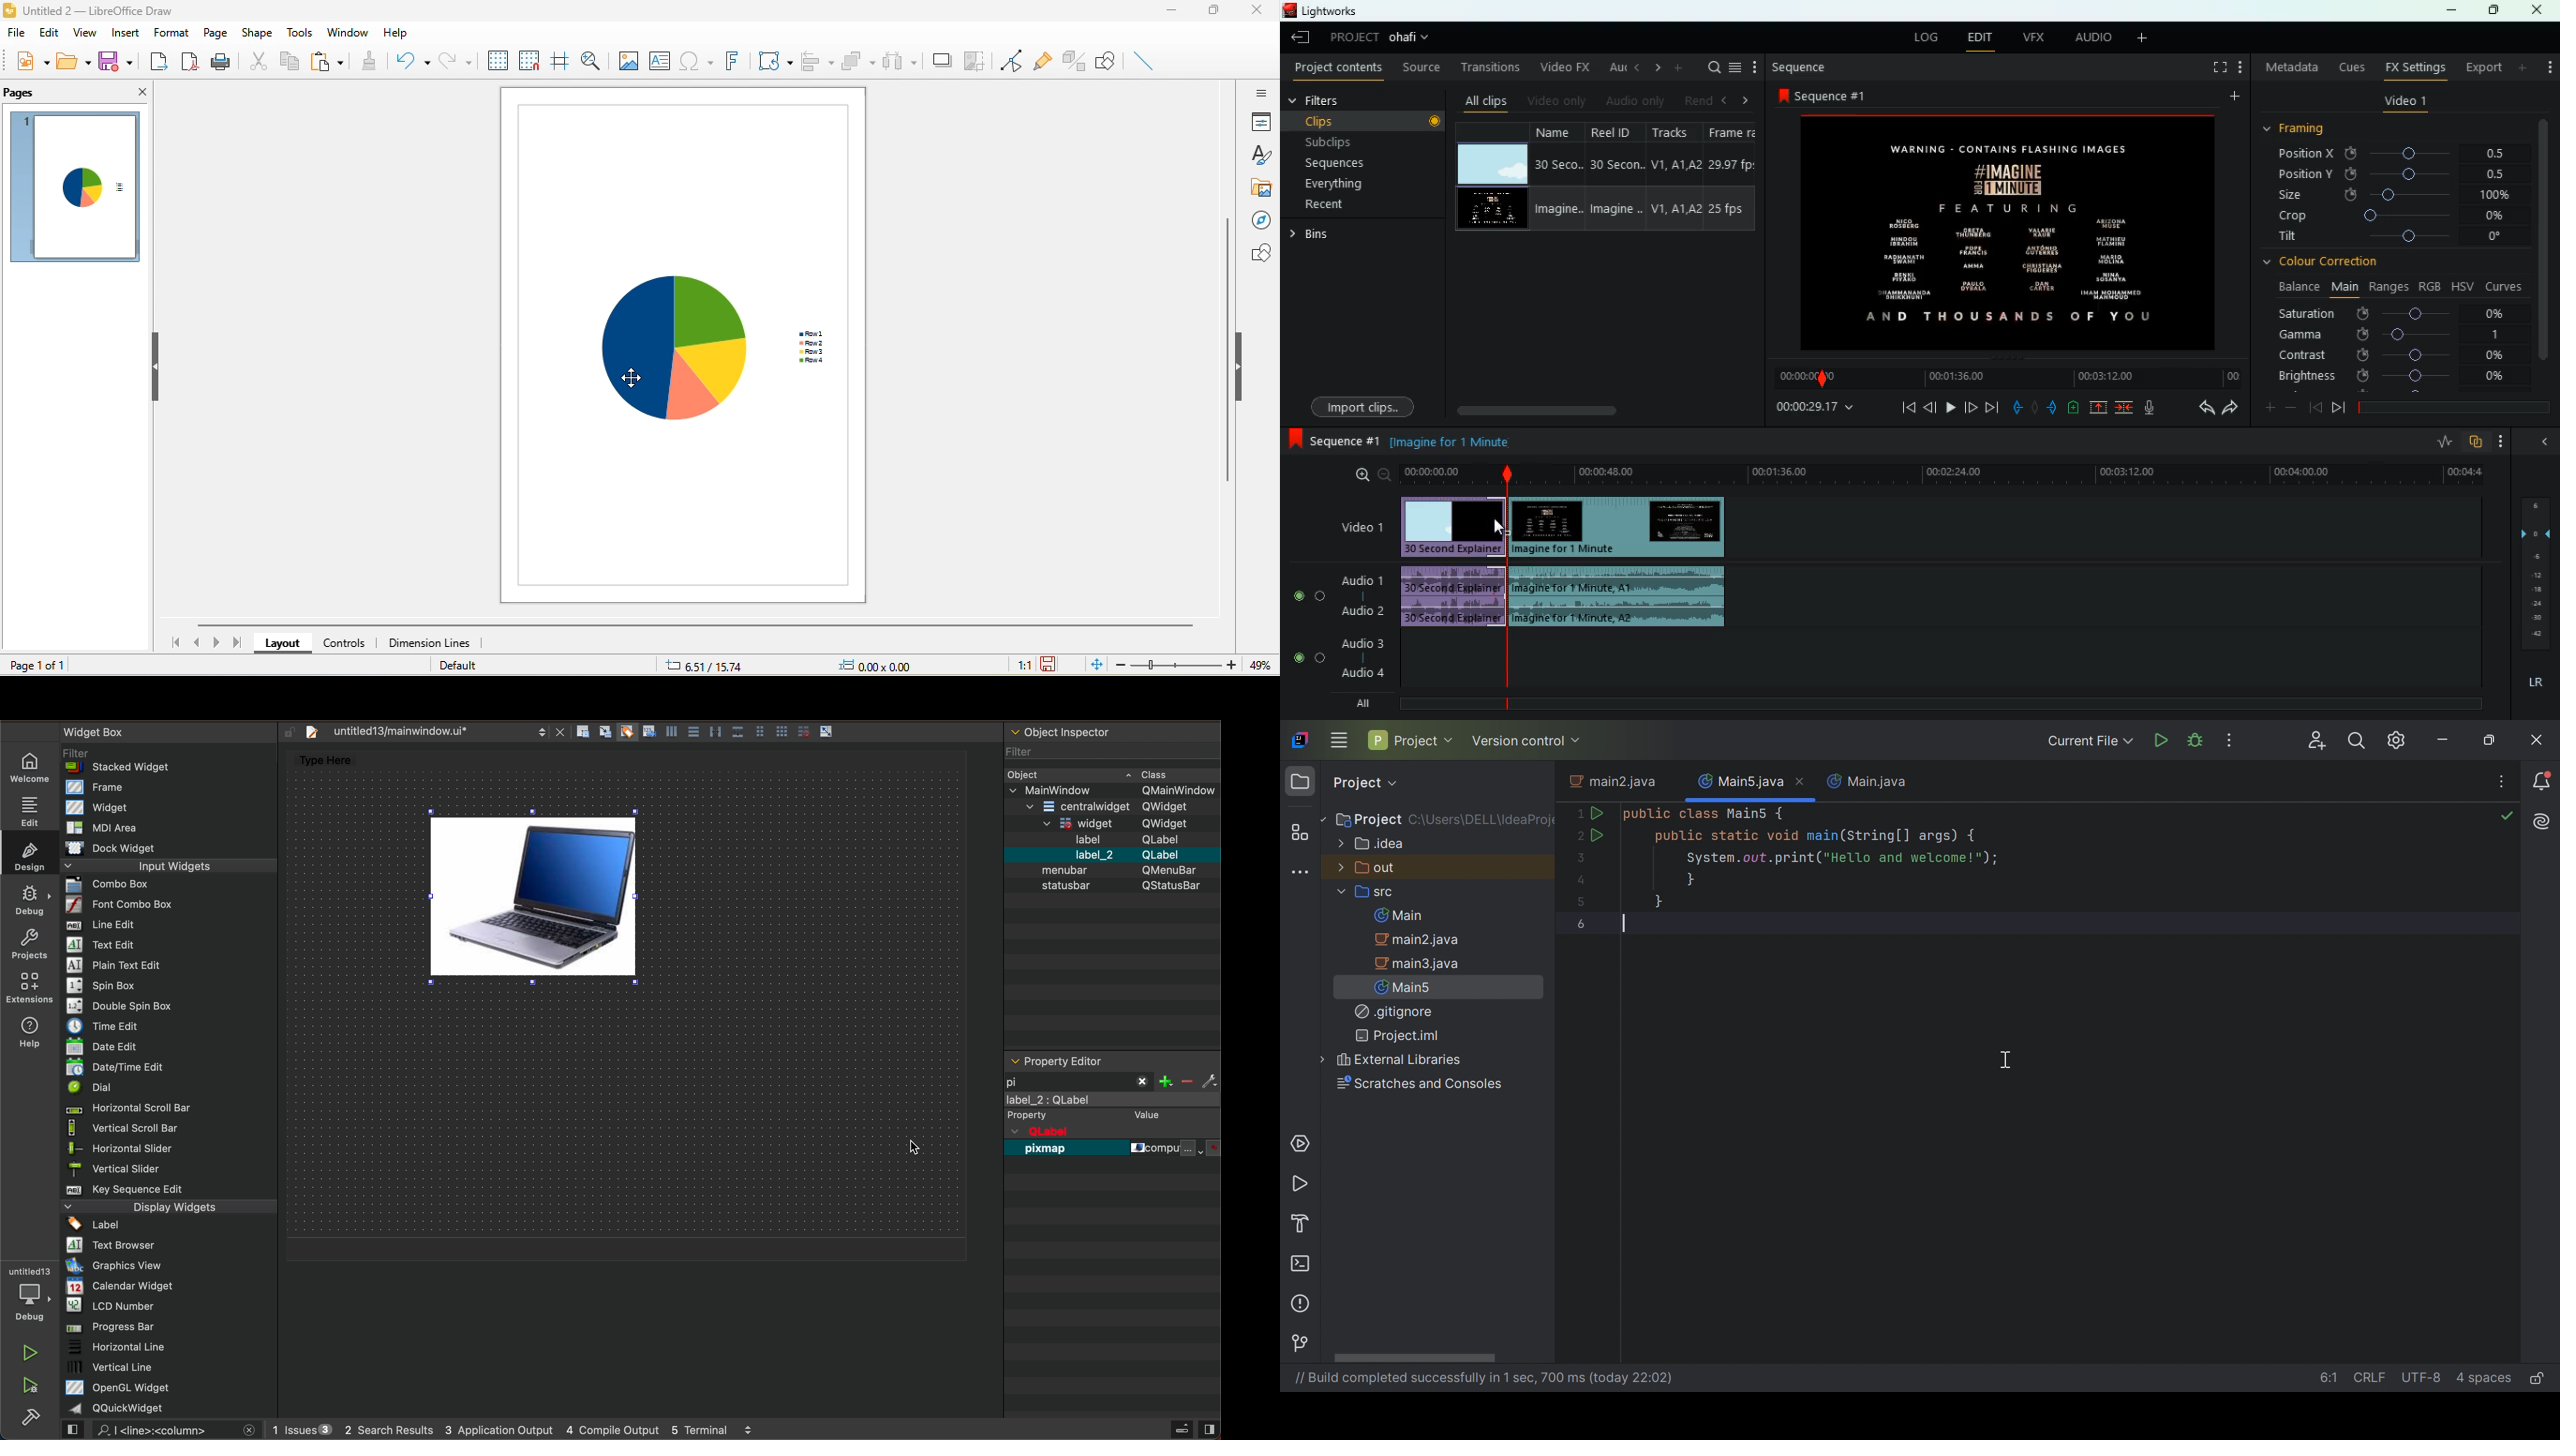 This screenshot has width=2576, height=1456. What do you see at coordinates (2315, 407) in the screenshot?
I see `back` at bounding box center [2315, 407].